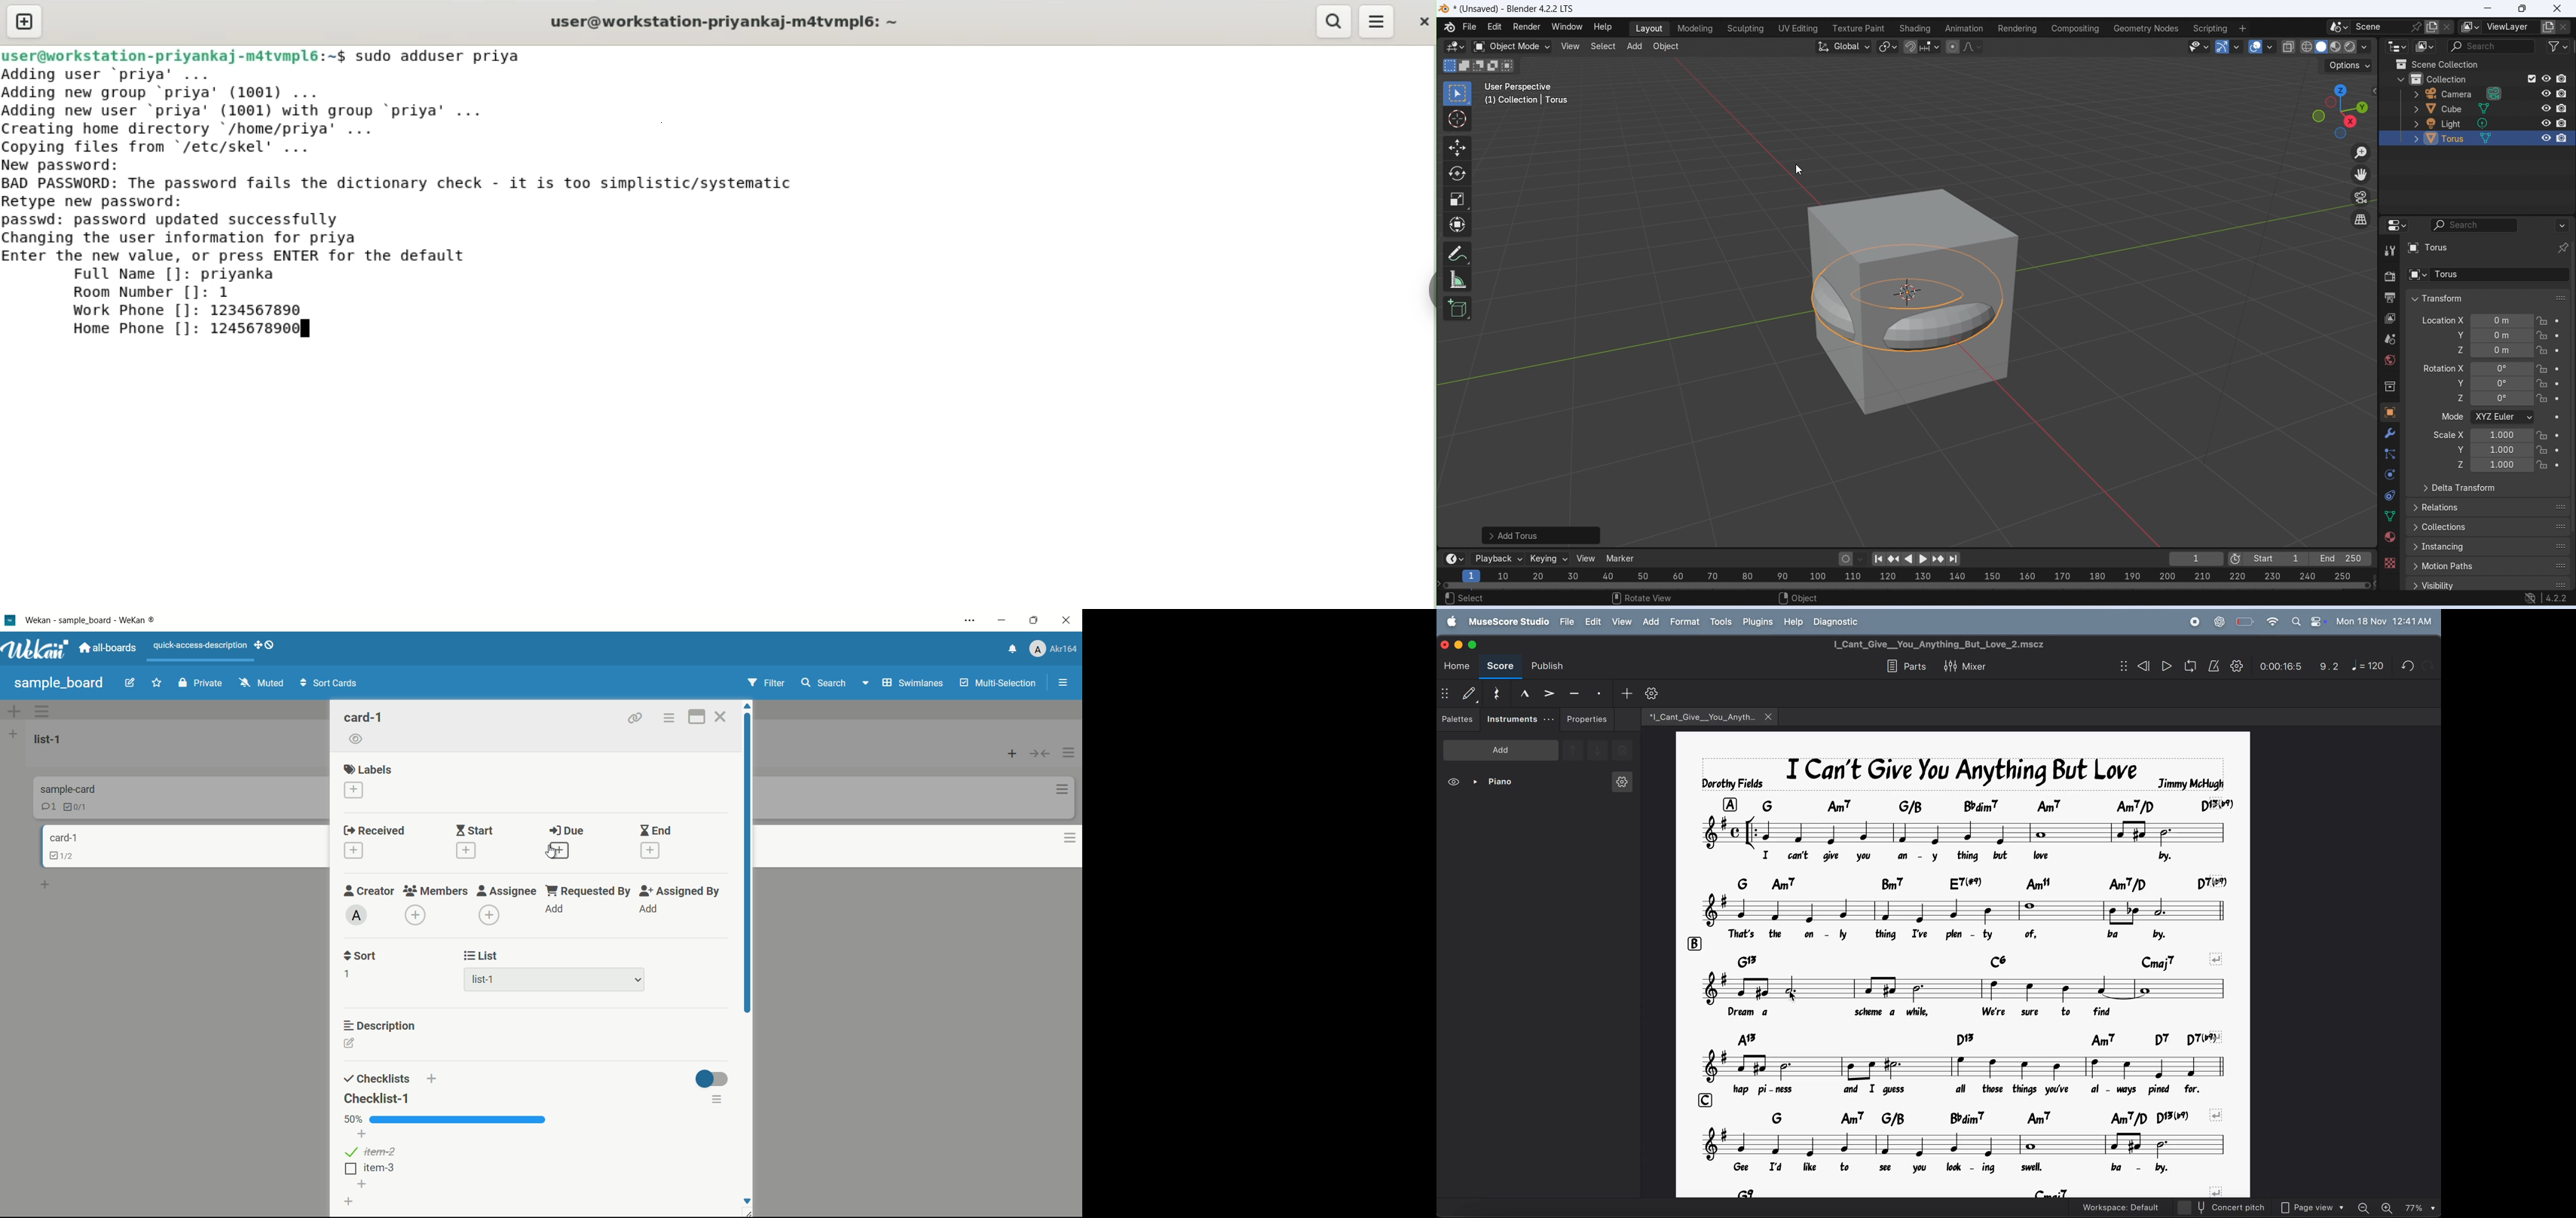 The width and height of the screenshot is (2576, 1232). What do you see at coordinates (638, 981) in the screenshot?
I see `dropdown` at bounding box center [638, 981].